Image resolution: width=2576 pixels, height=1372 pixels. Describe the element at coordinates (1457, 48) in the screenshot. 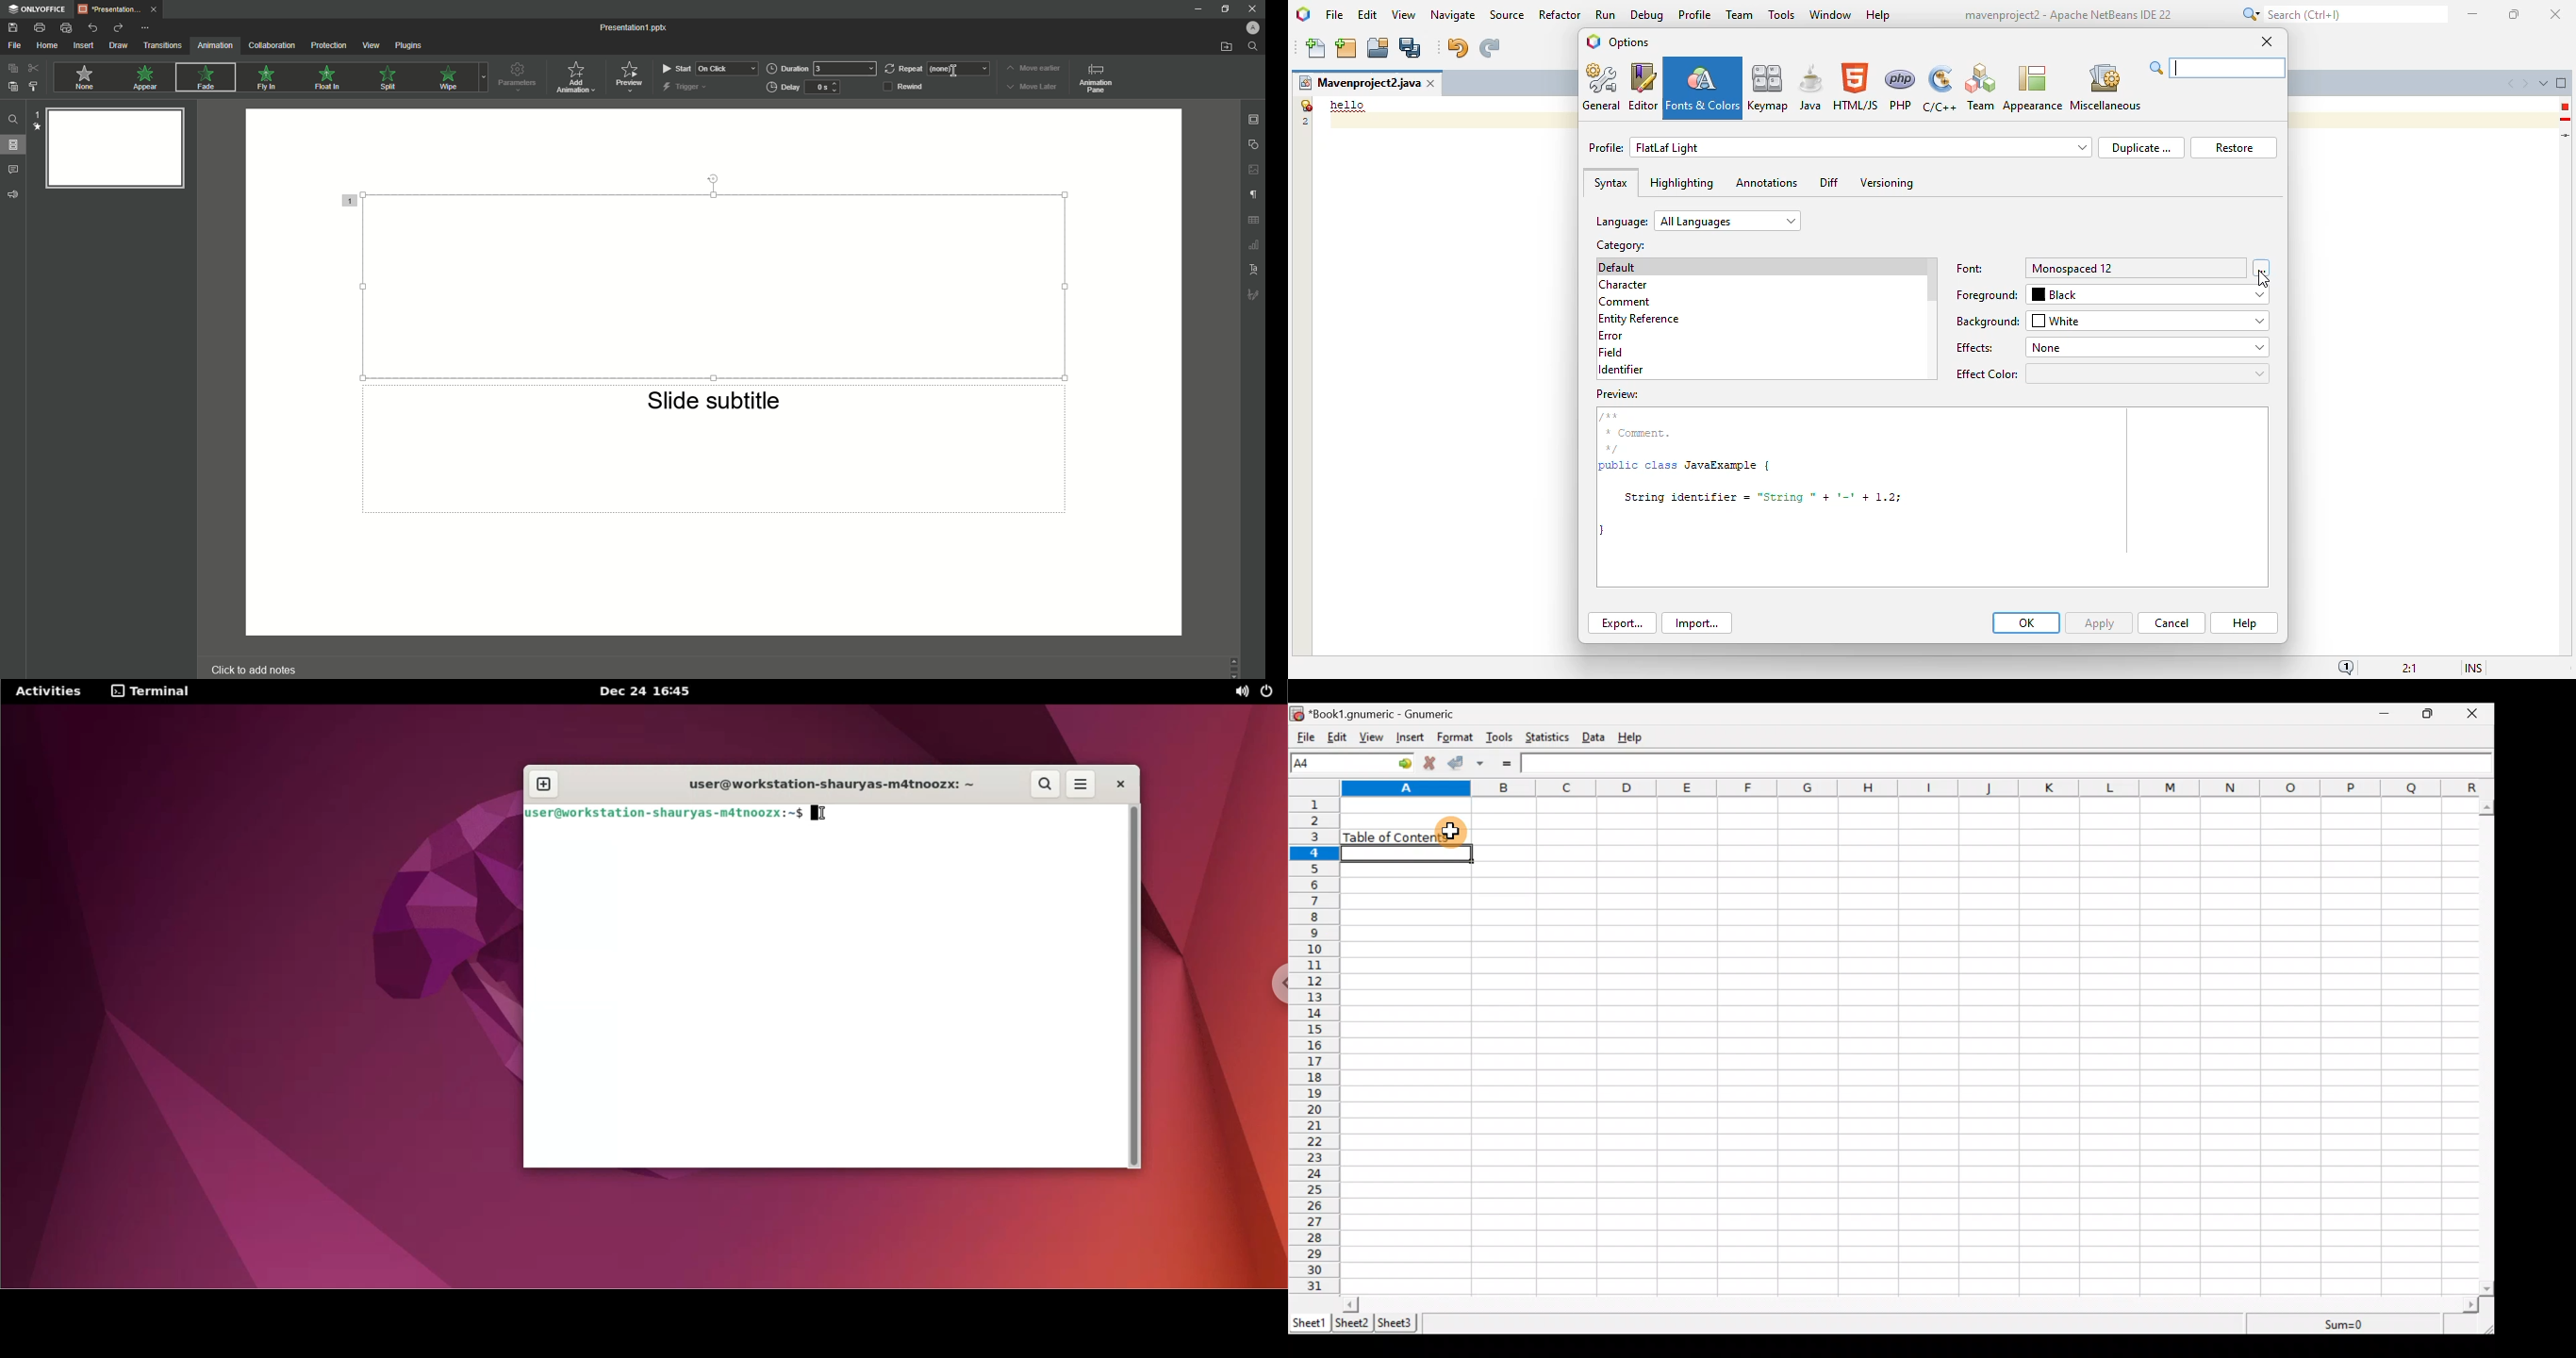

I see `undo` at that location.